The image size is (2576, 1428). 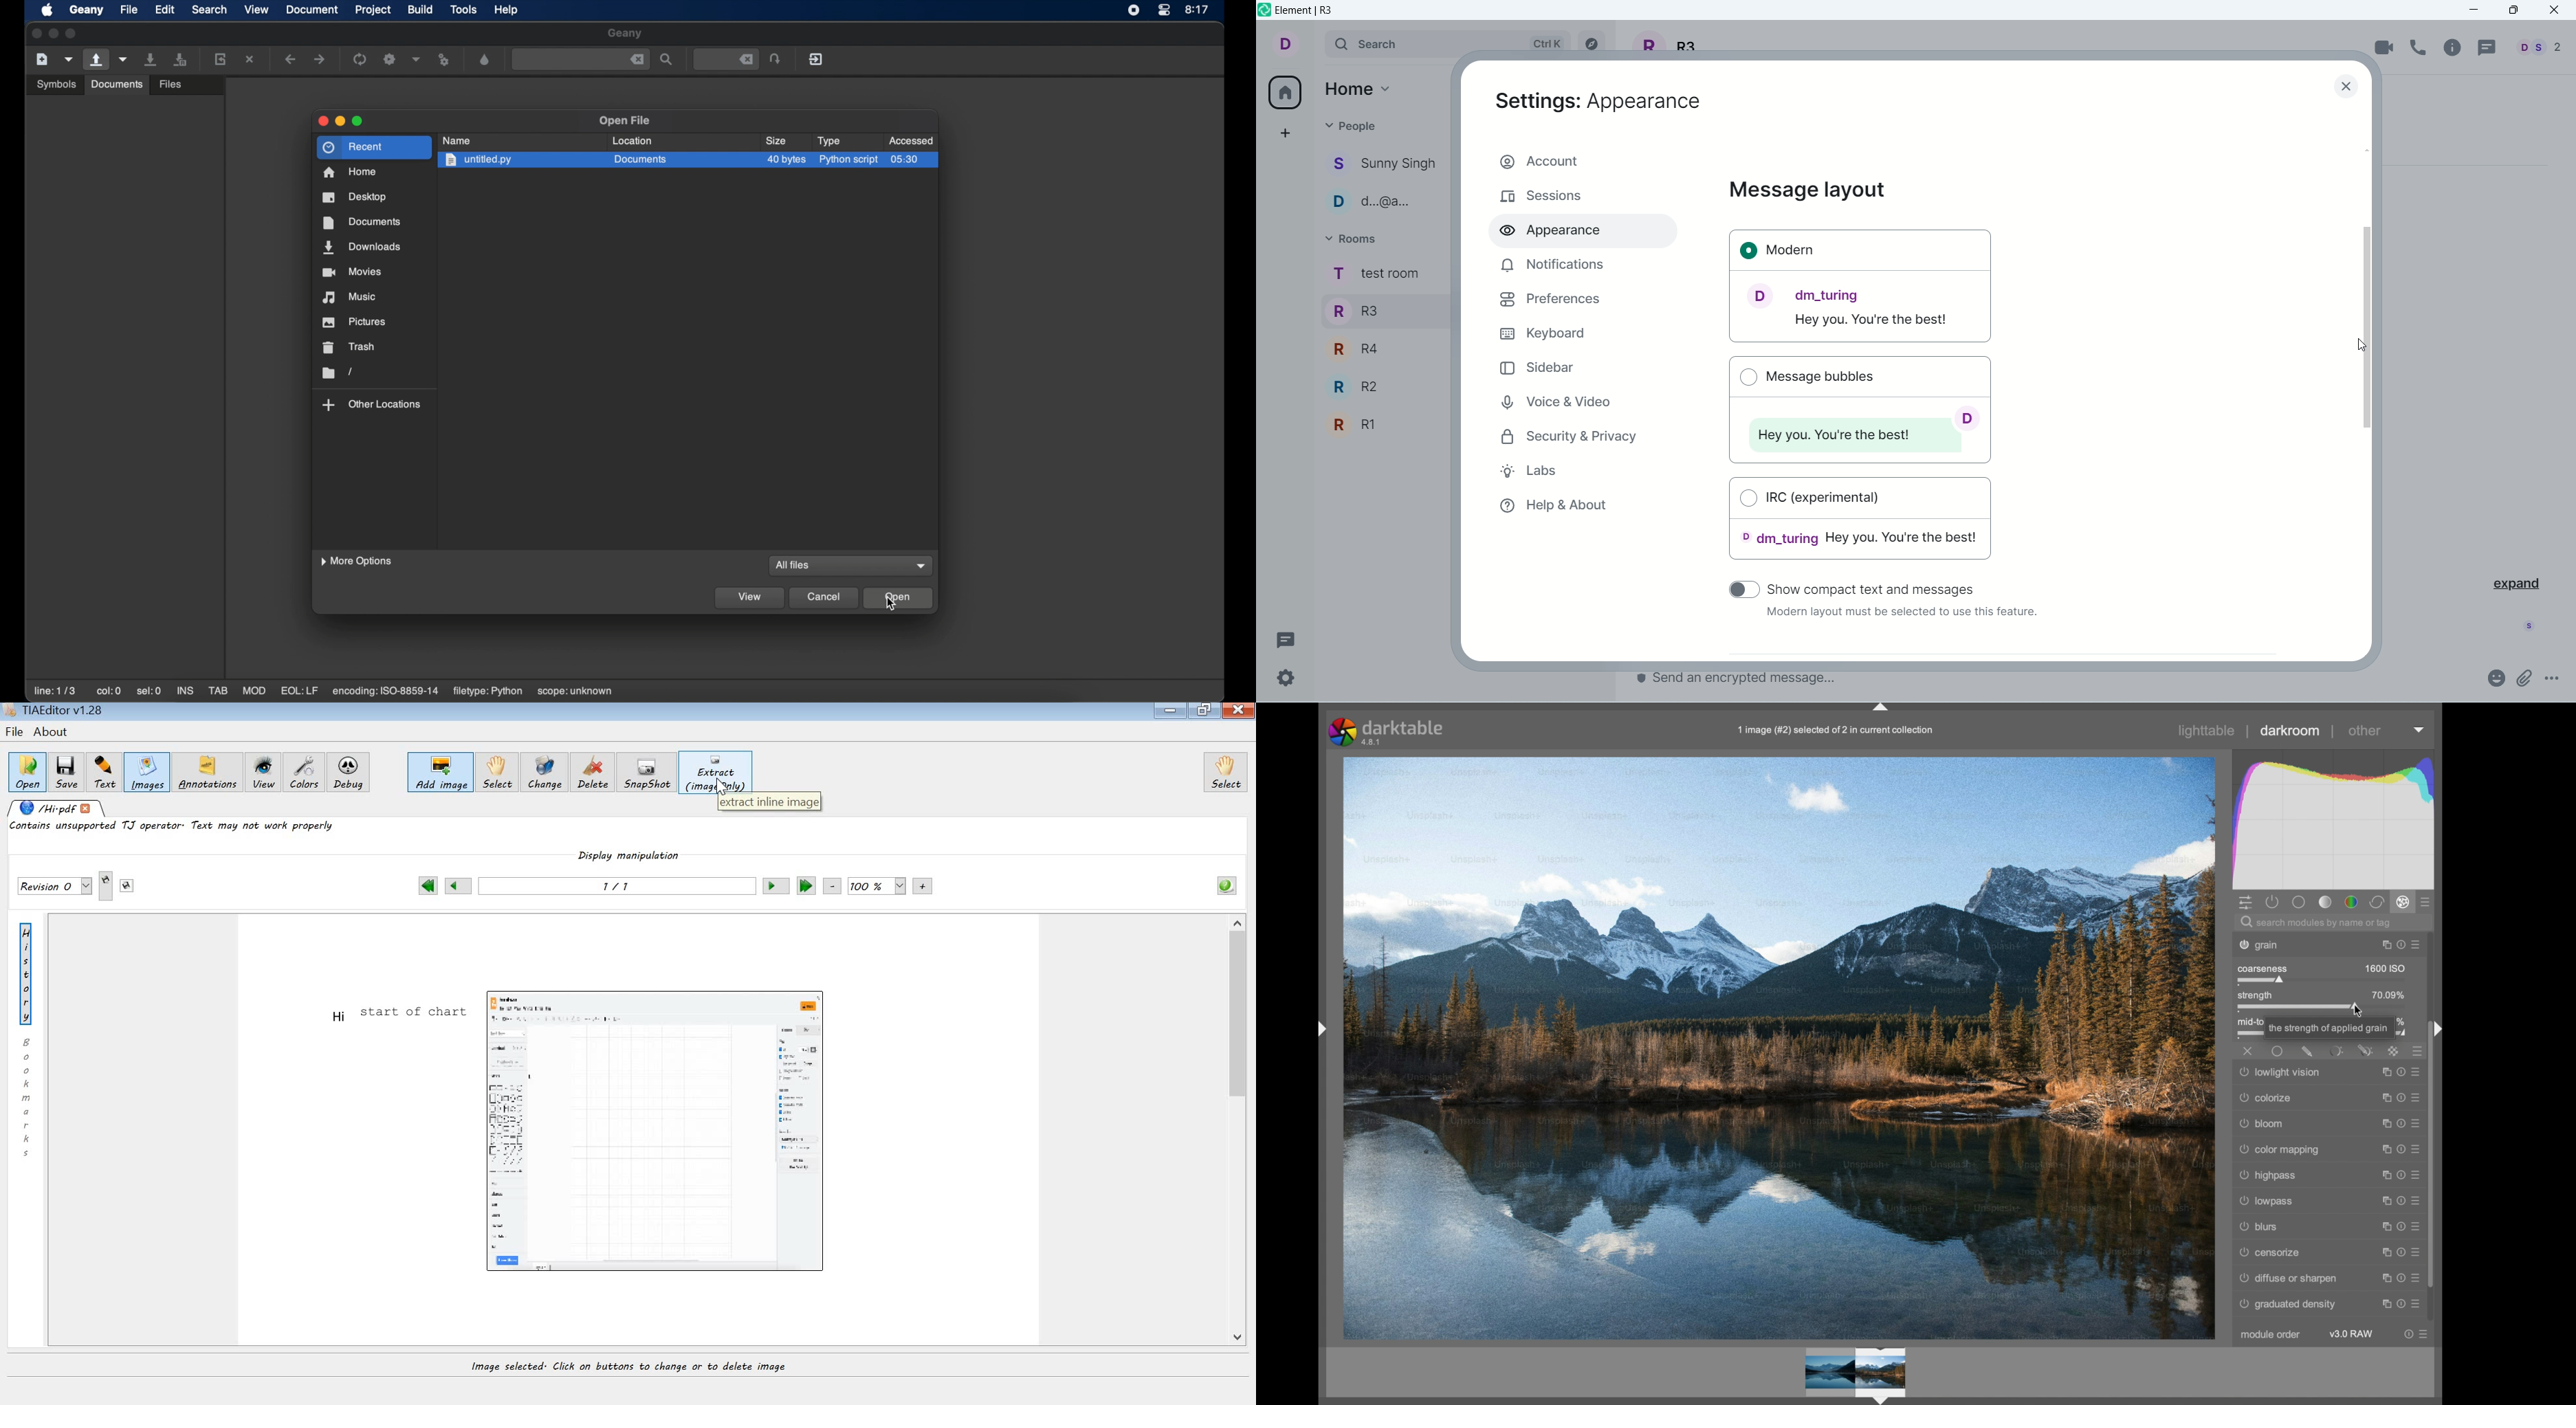 I want to click on effect, so click(x=2404, y=902).